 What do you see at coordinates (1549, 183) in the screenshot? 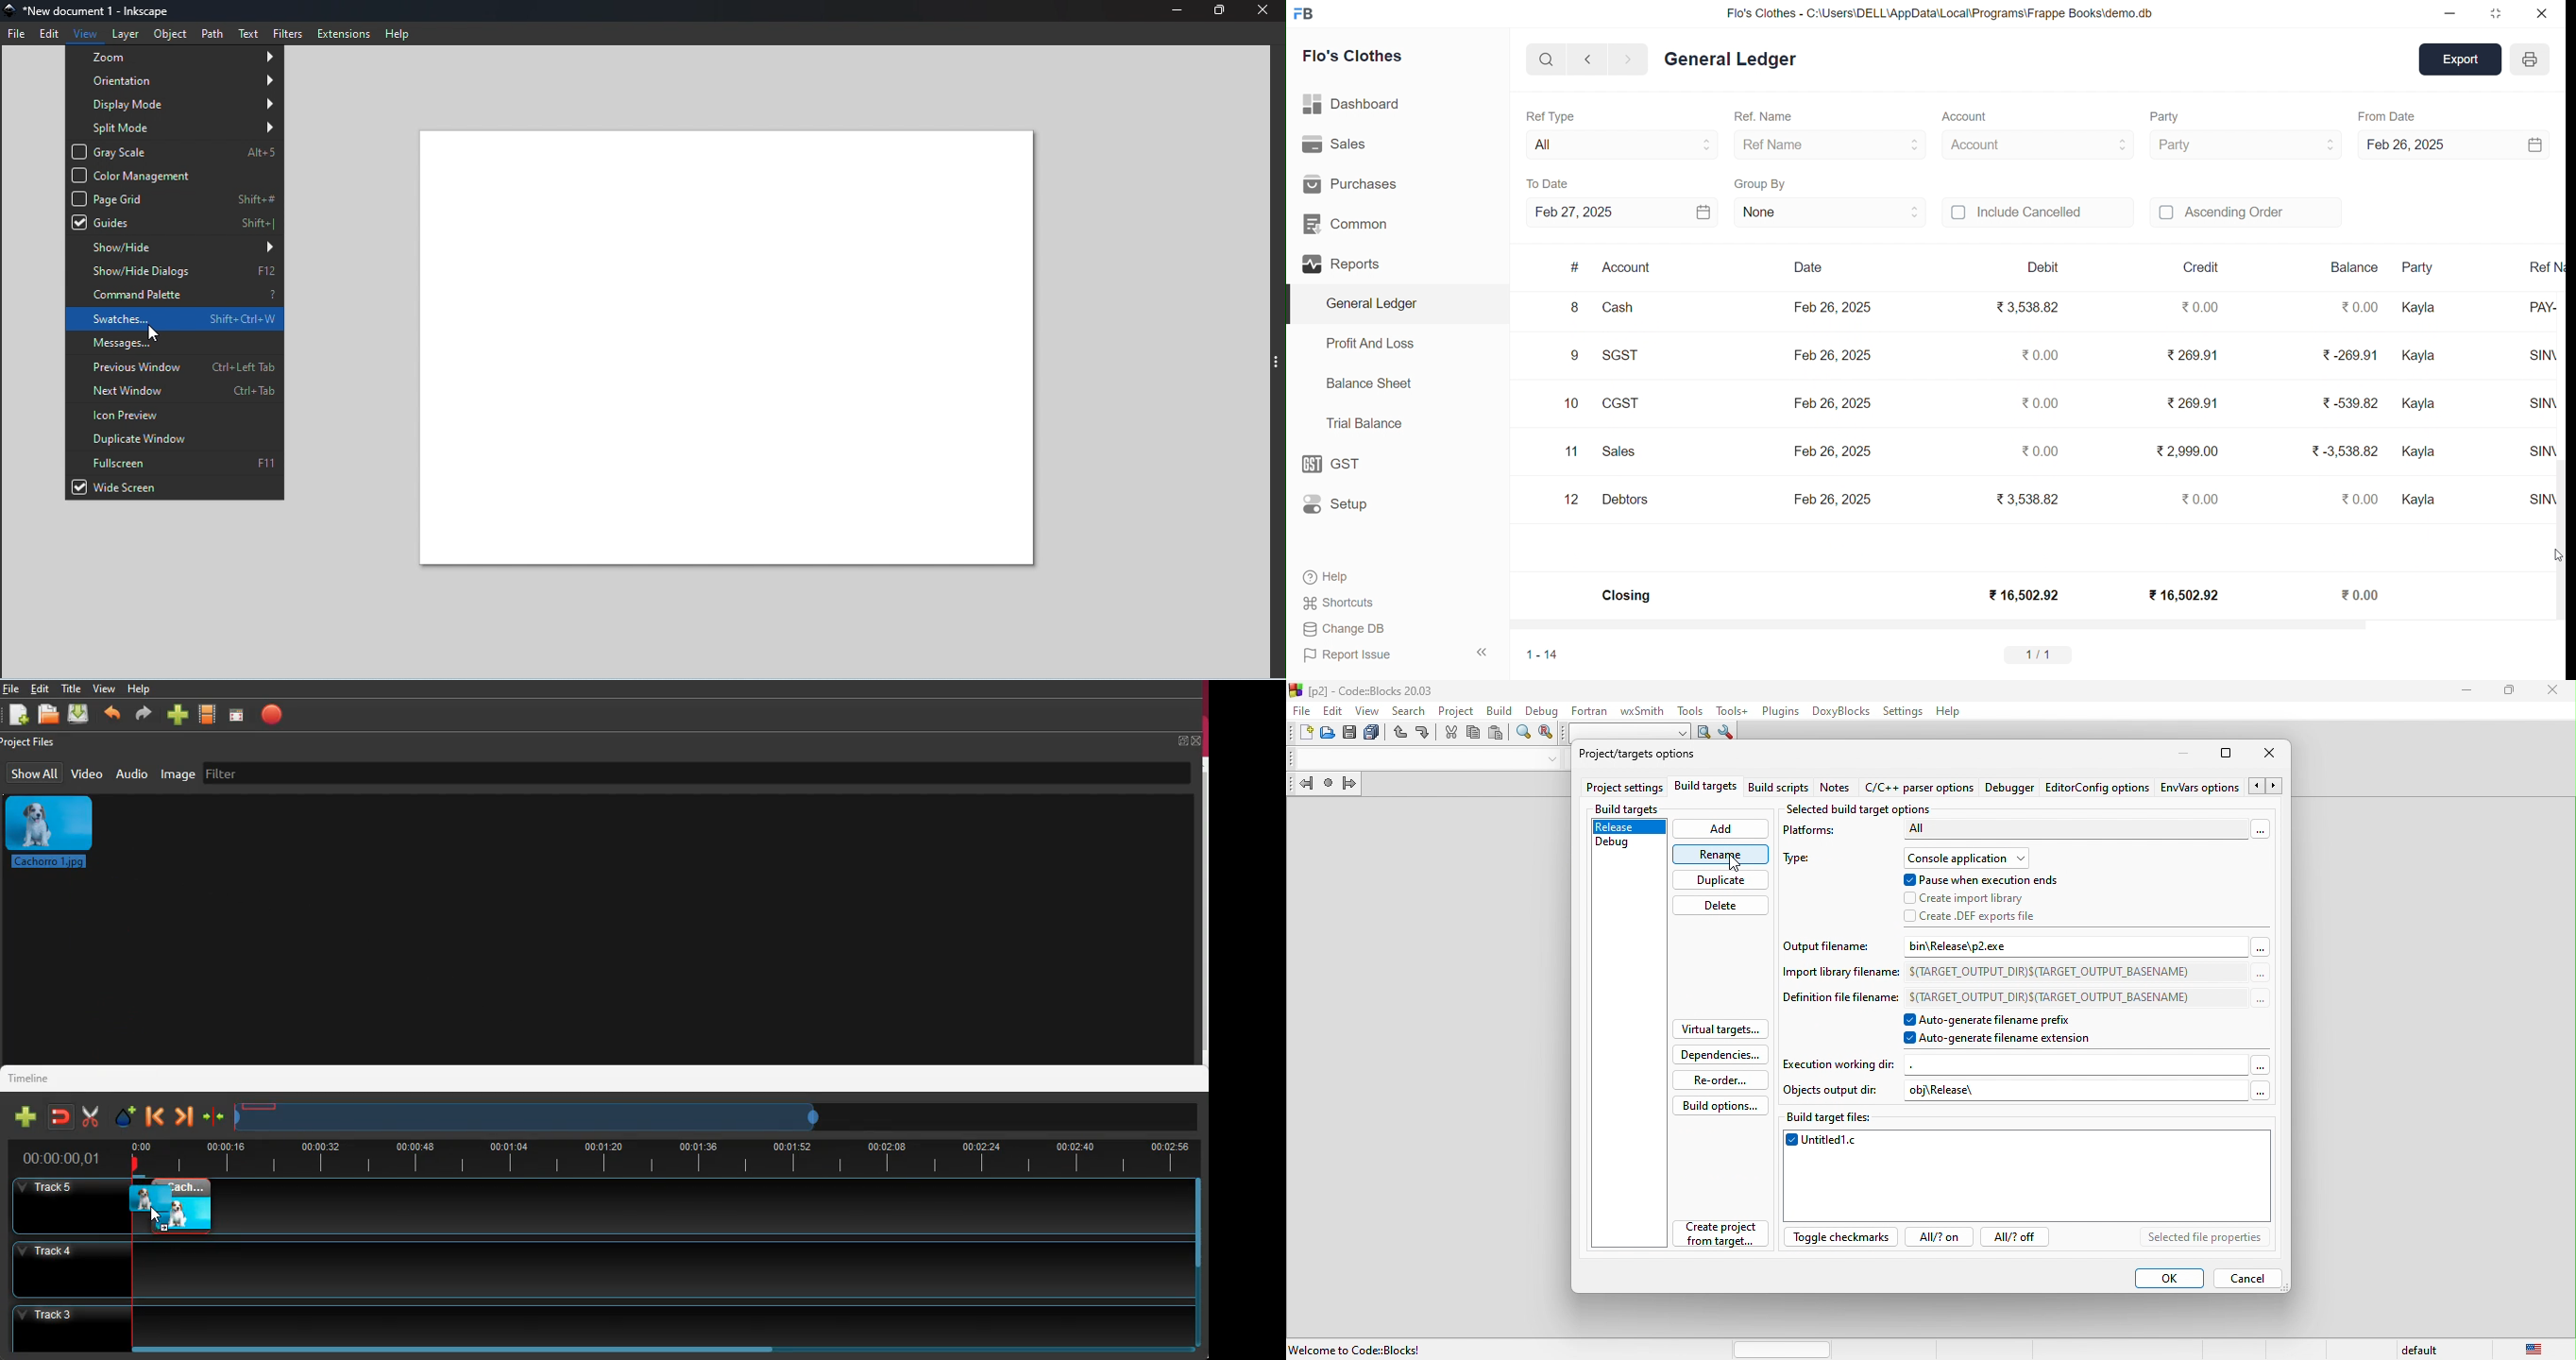
I see `To Date` at bounding box center [1549, 183].